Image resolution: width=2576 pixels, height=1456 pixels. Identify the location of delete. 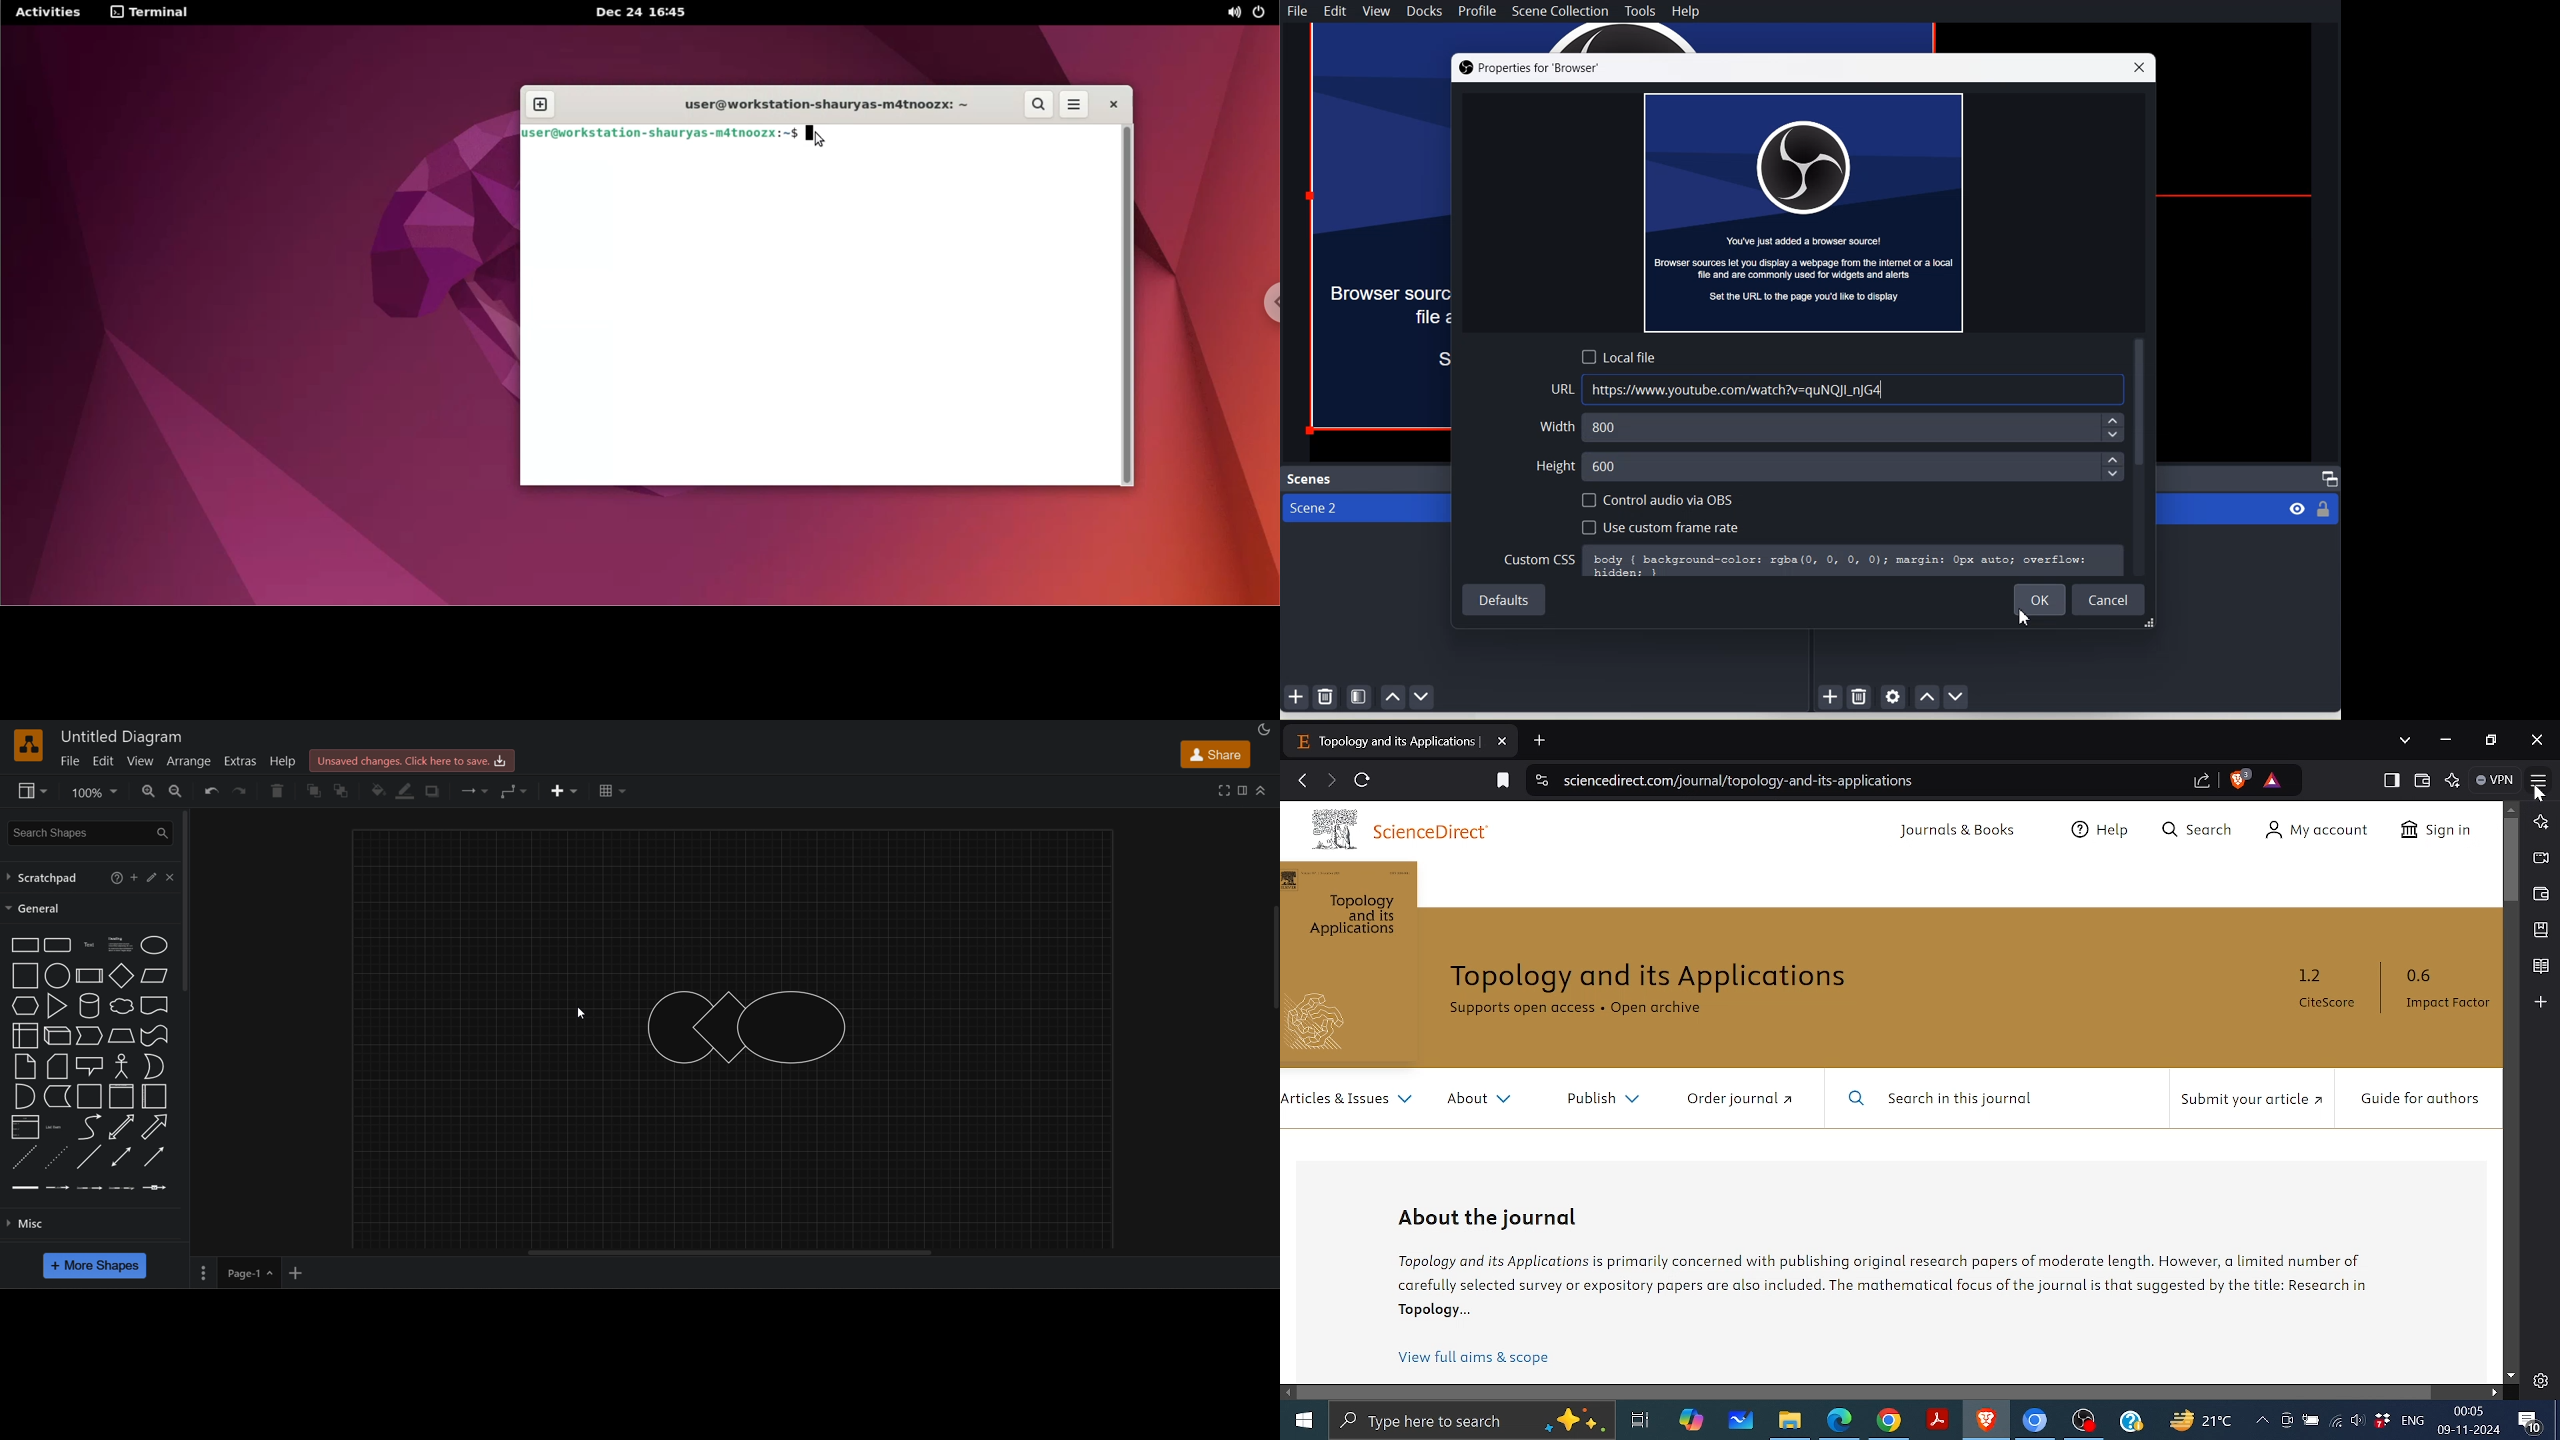
(277, 791).